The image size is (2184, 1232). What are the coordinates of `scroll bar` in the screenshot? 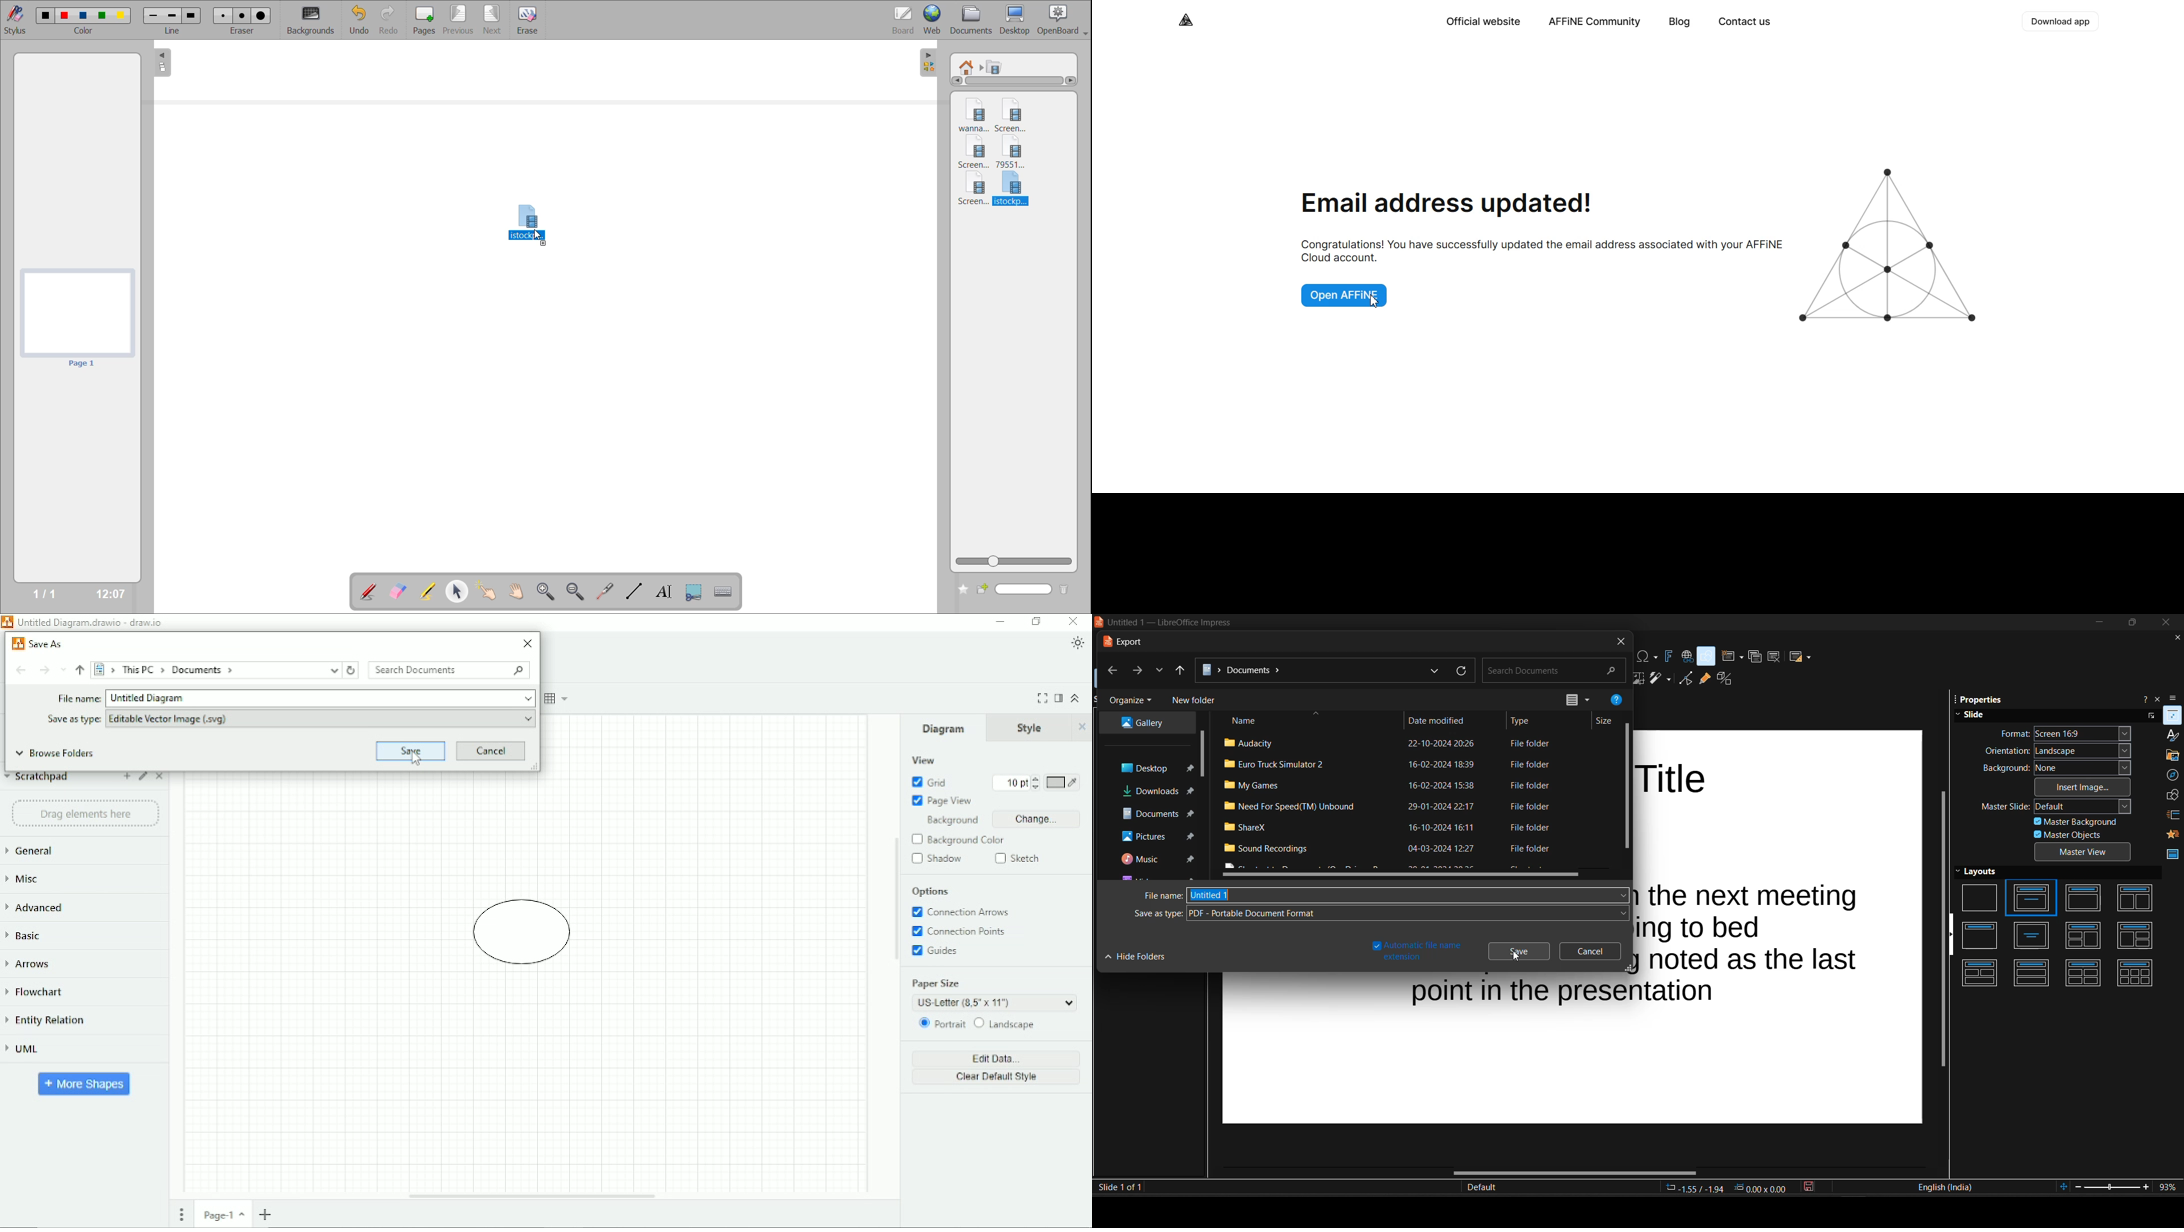 It's located at (1202, 754).